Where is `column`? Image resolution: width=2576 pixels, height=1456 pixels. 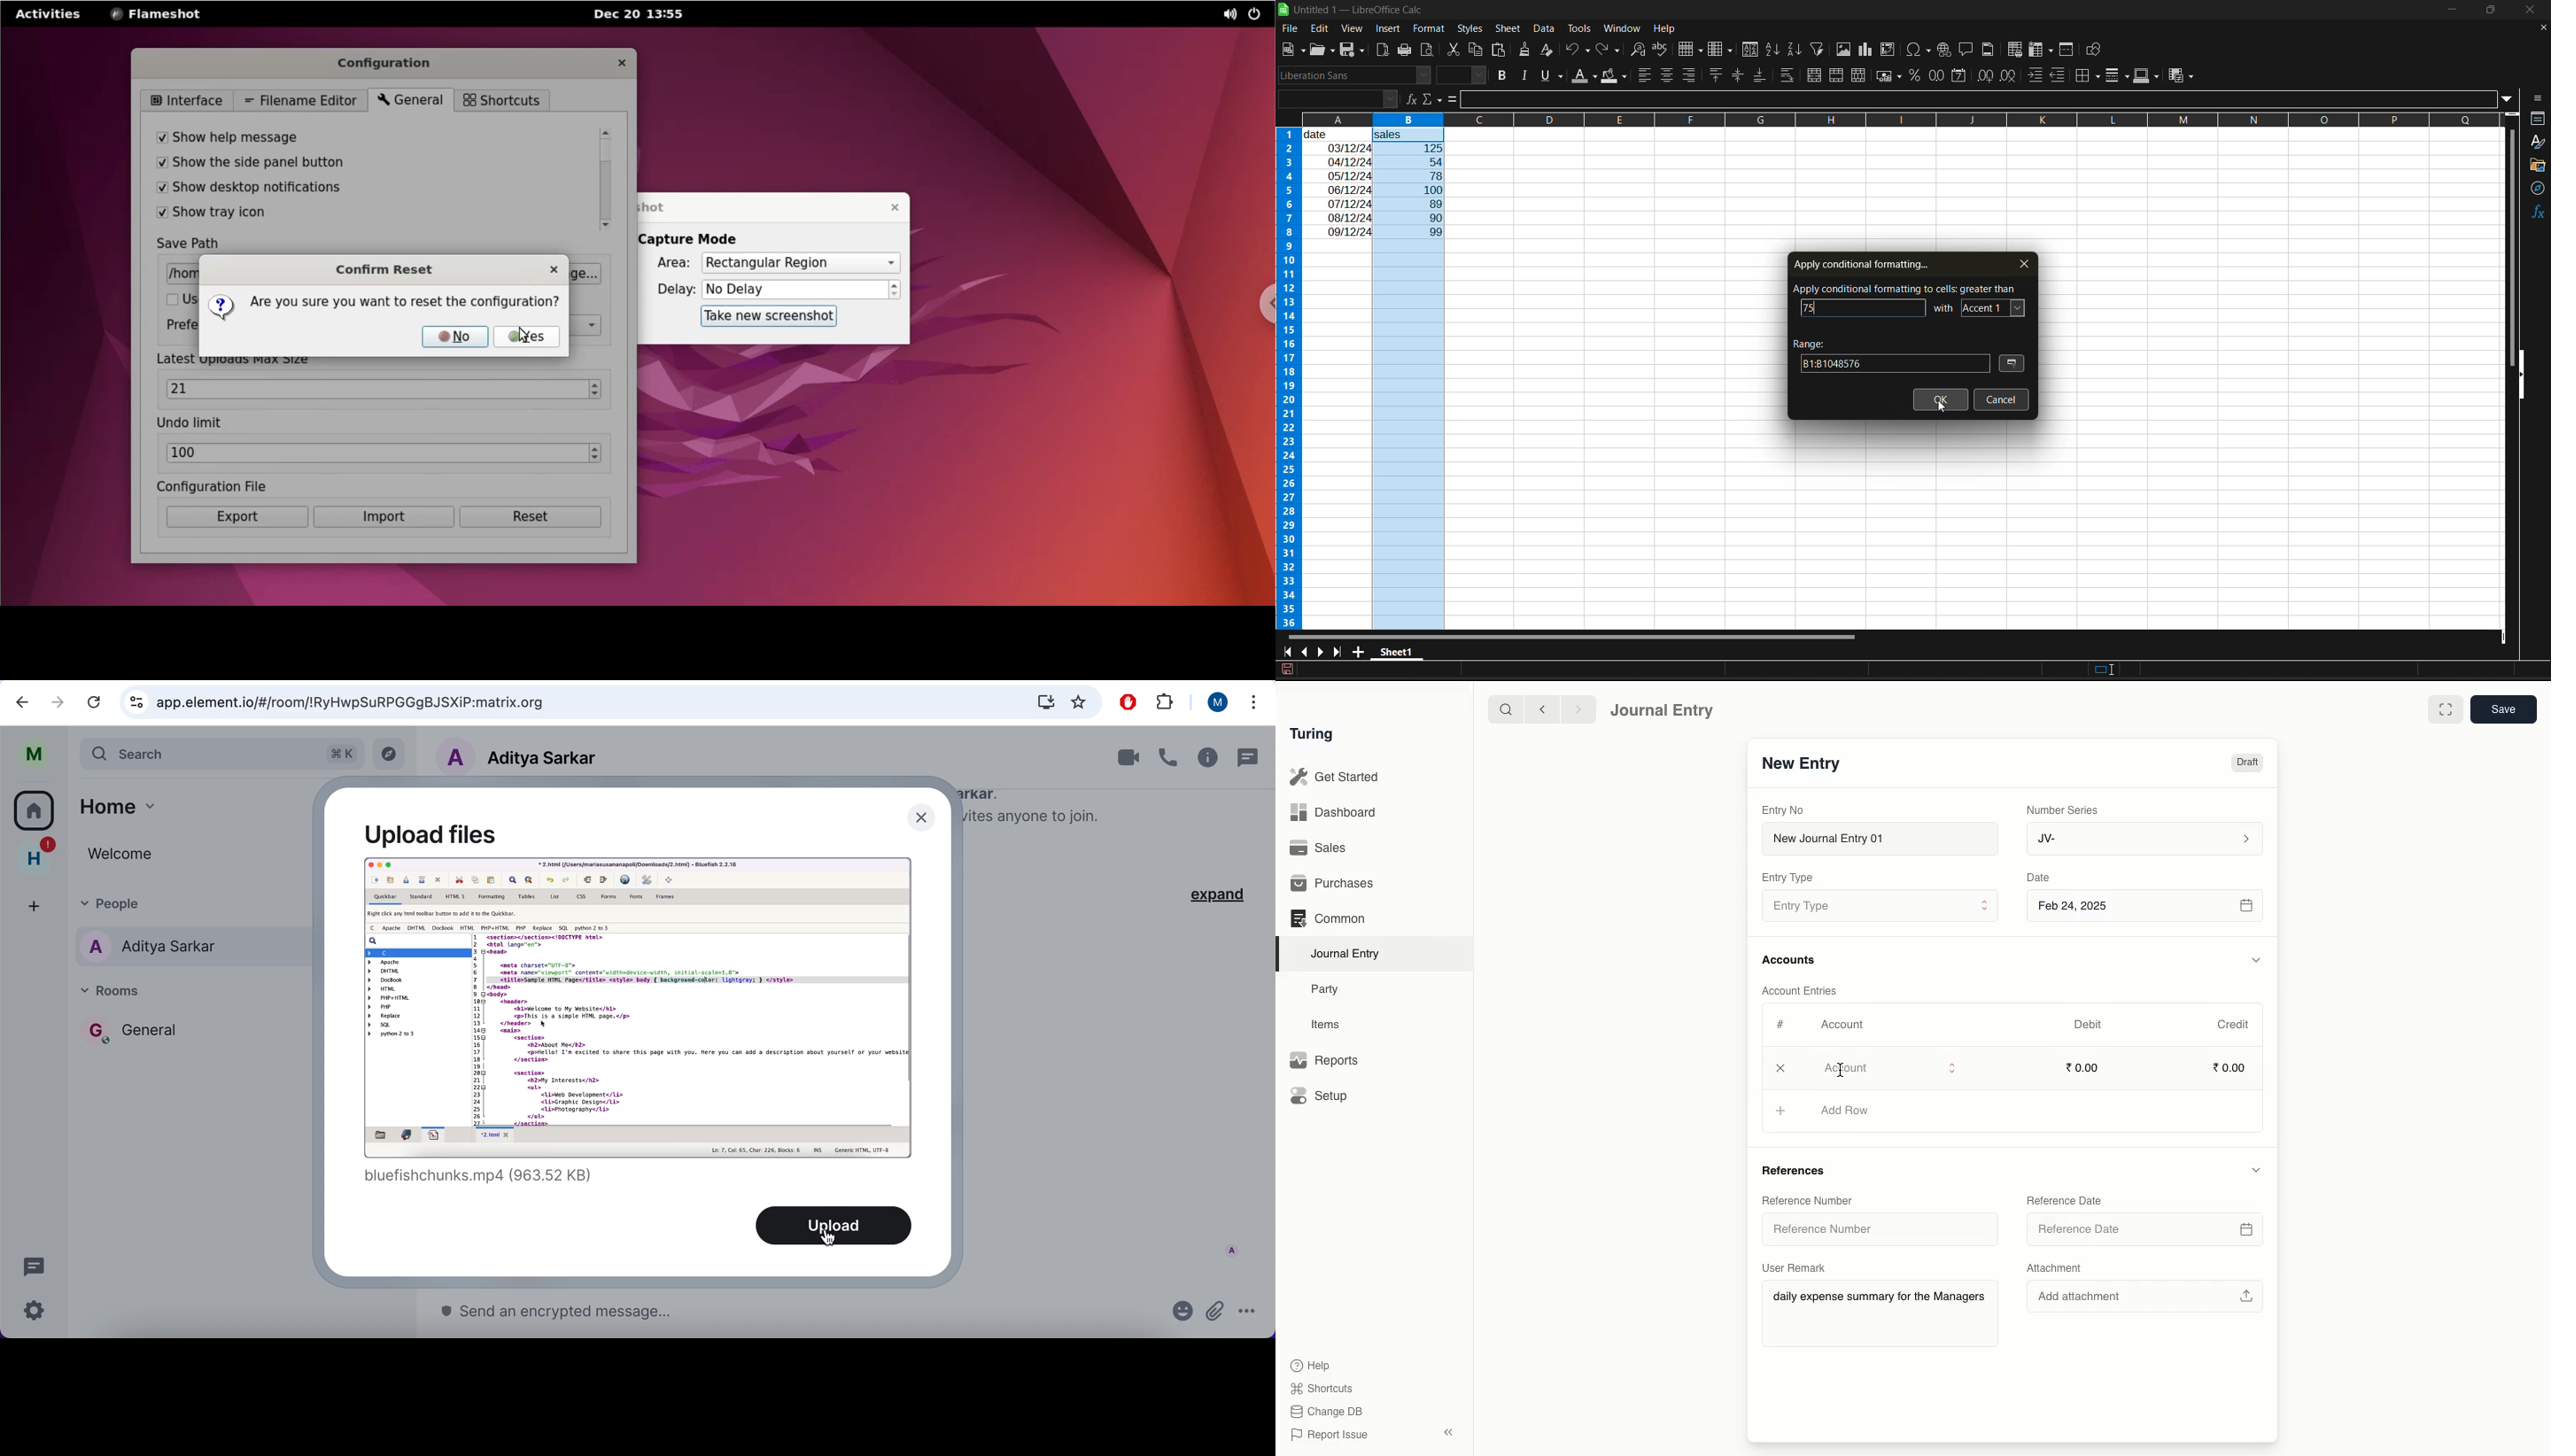
column is located at coordinates (1723, 50).